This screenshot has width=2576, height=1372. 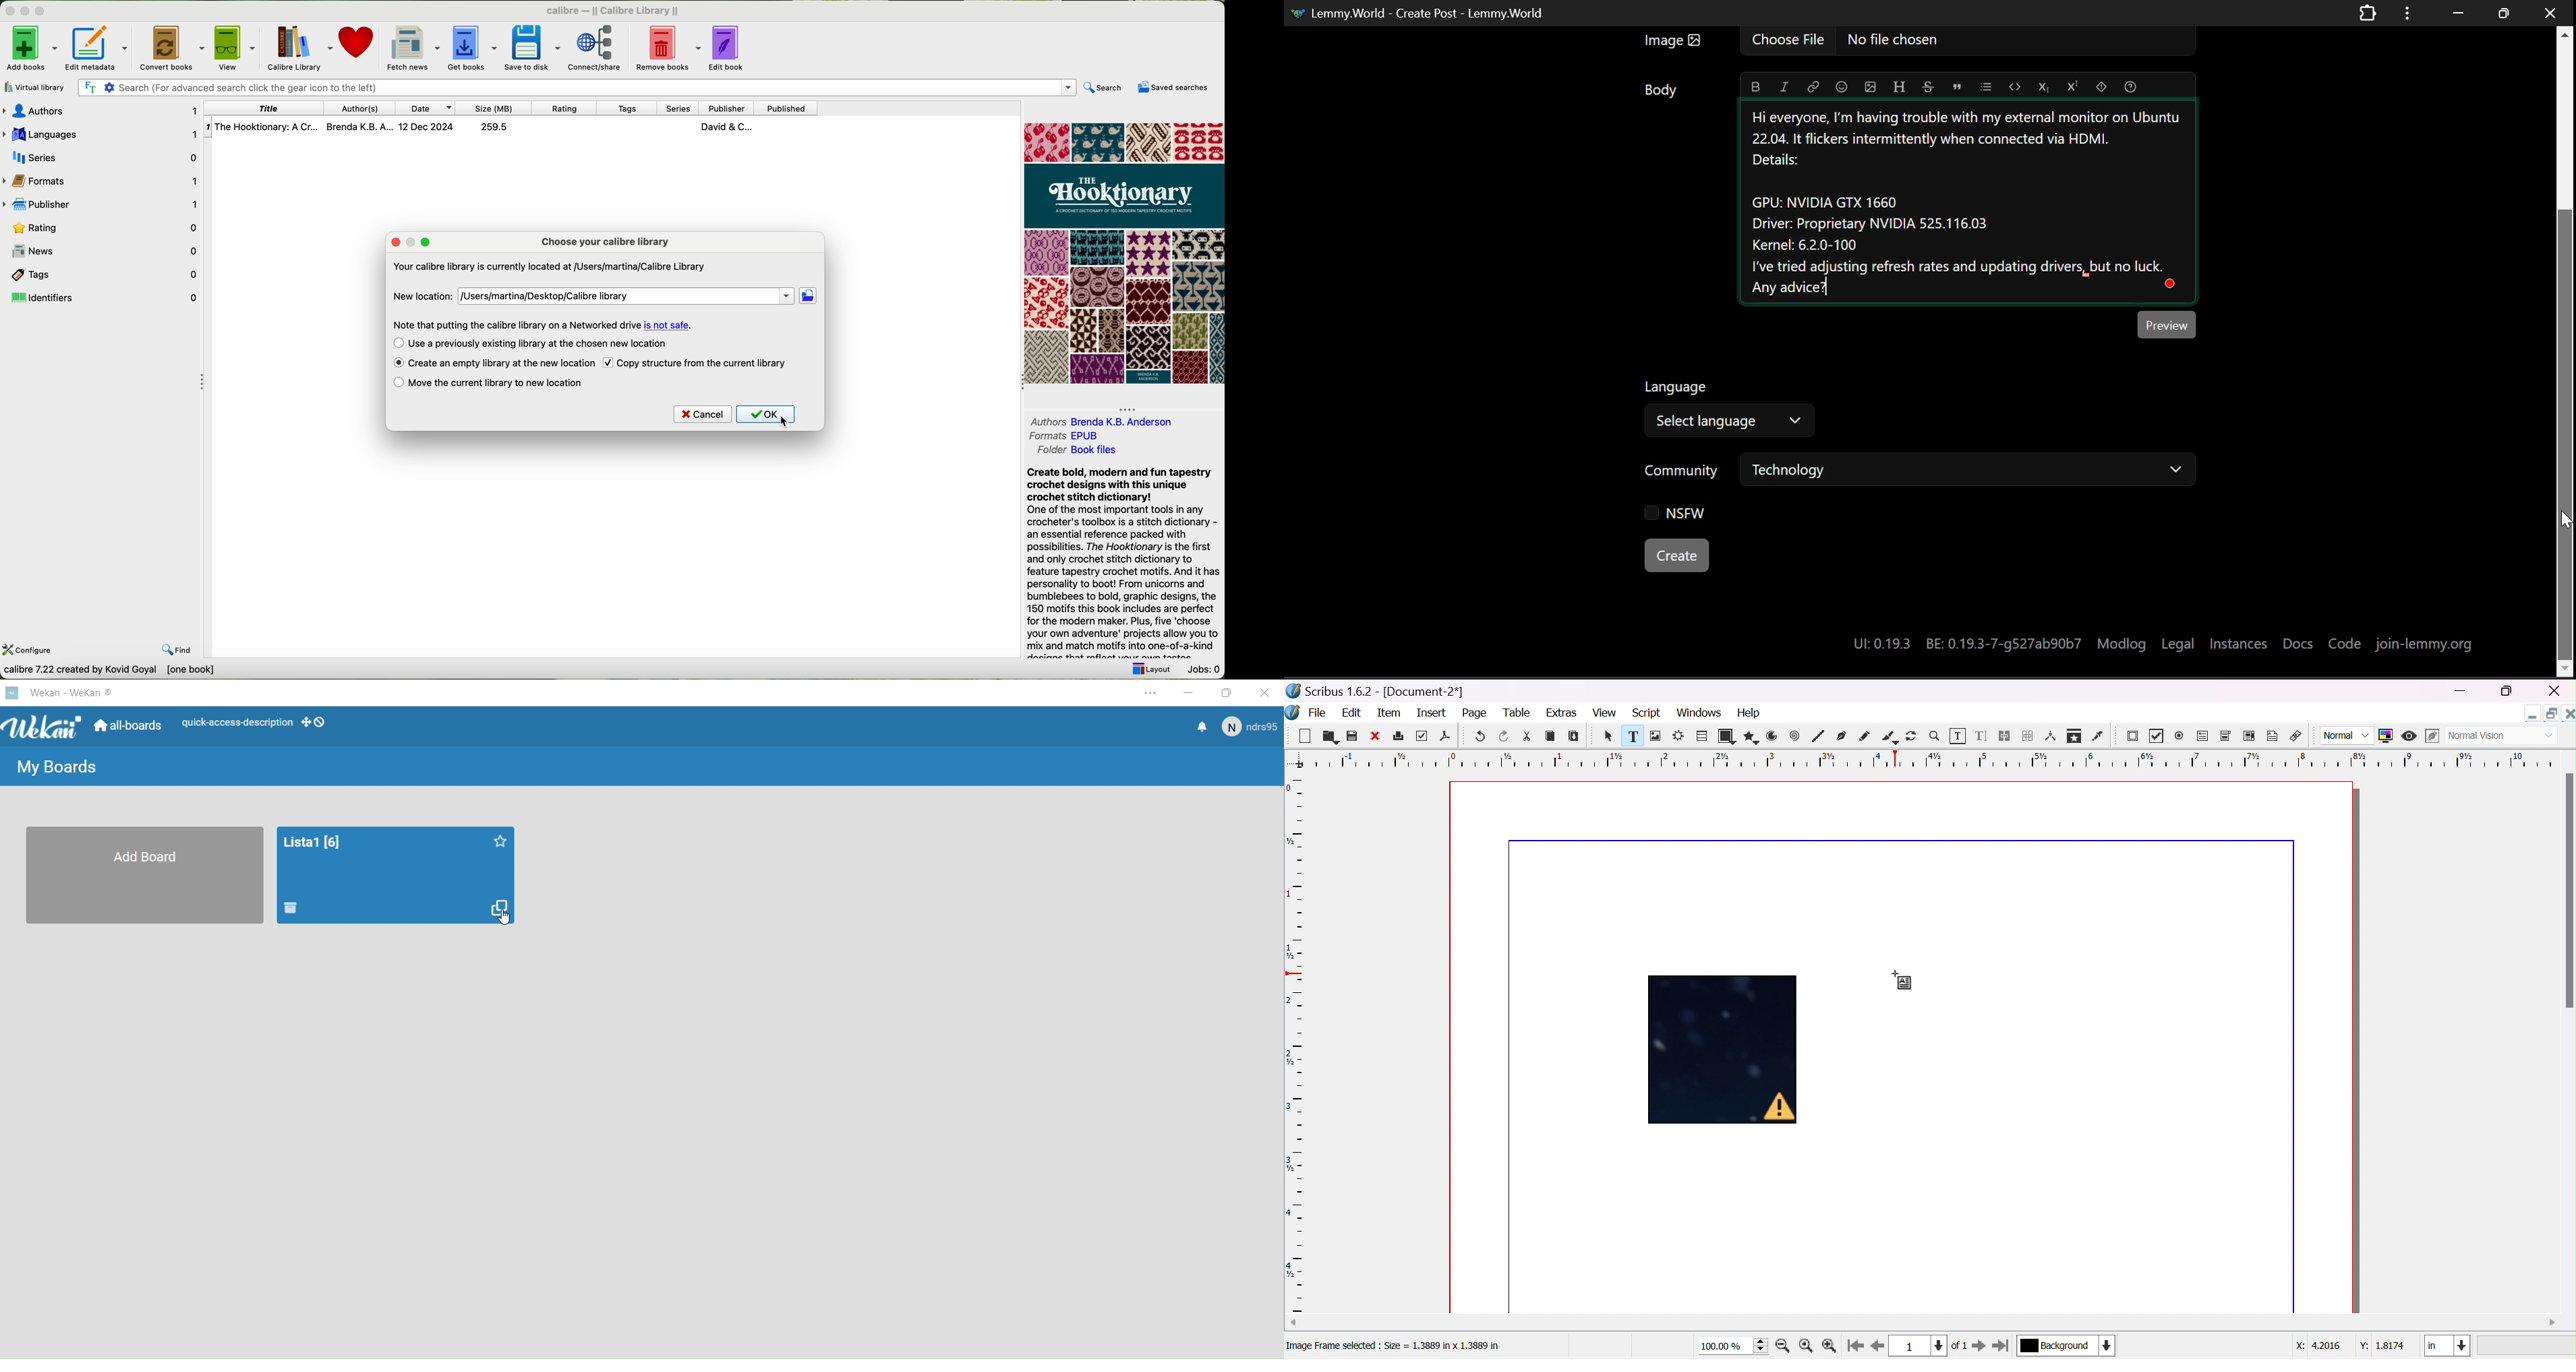 What do you see at coordinates (431, 107) in the screenshot?
I see `date` at bounding box center [431, 107].